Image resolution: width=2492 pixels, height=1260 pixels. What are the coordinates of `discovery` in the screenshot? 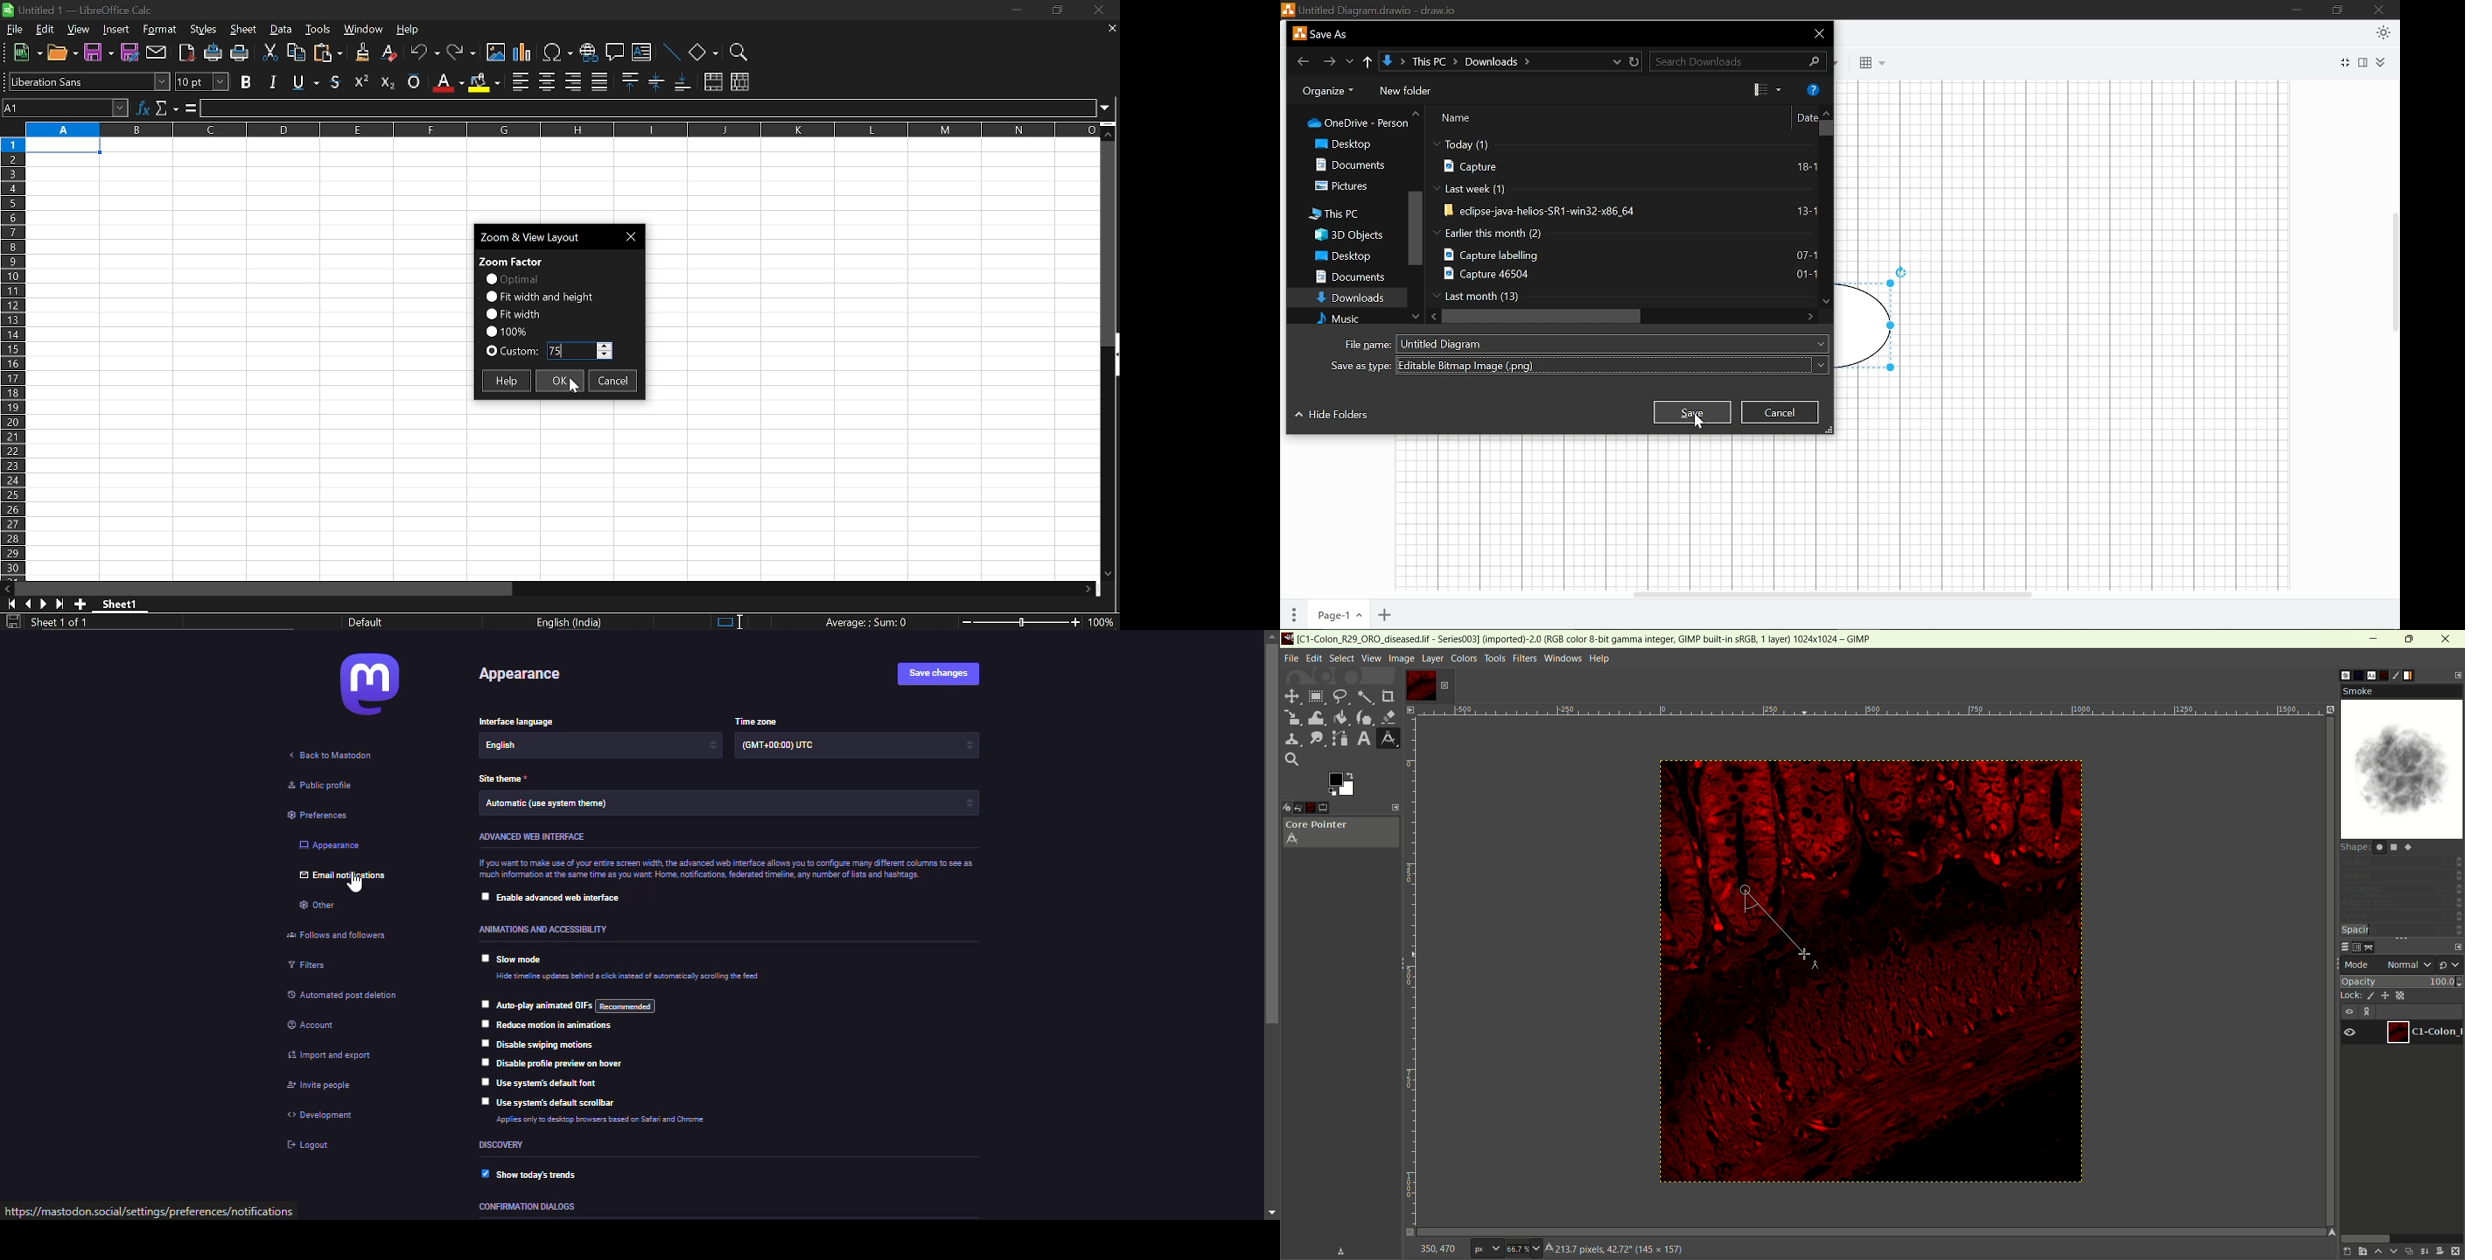 It's located at (502, 1144).